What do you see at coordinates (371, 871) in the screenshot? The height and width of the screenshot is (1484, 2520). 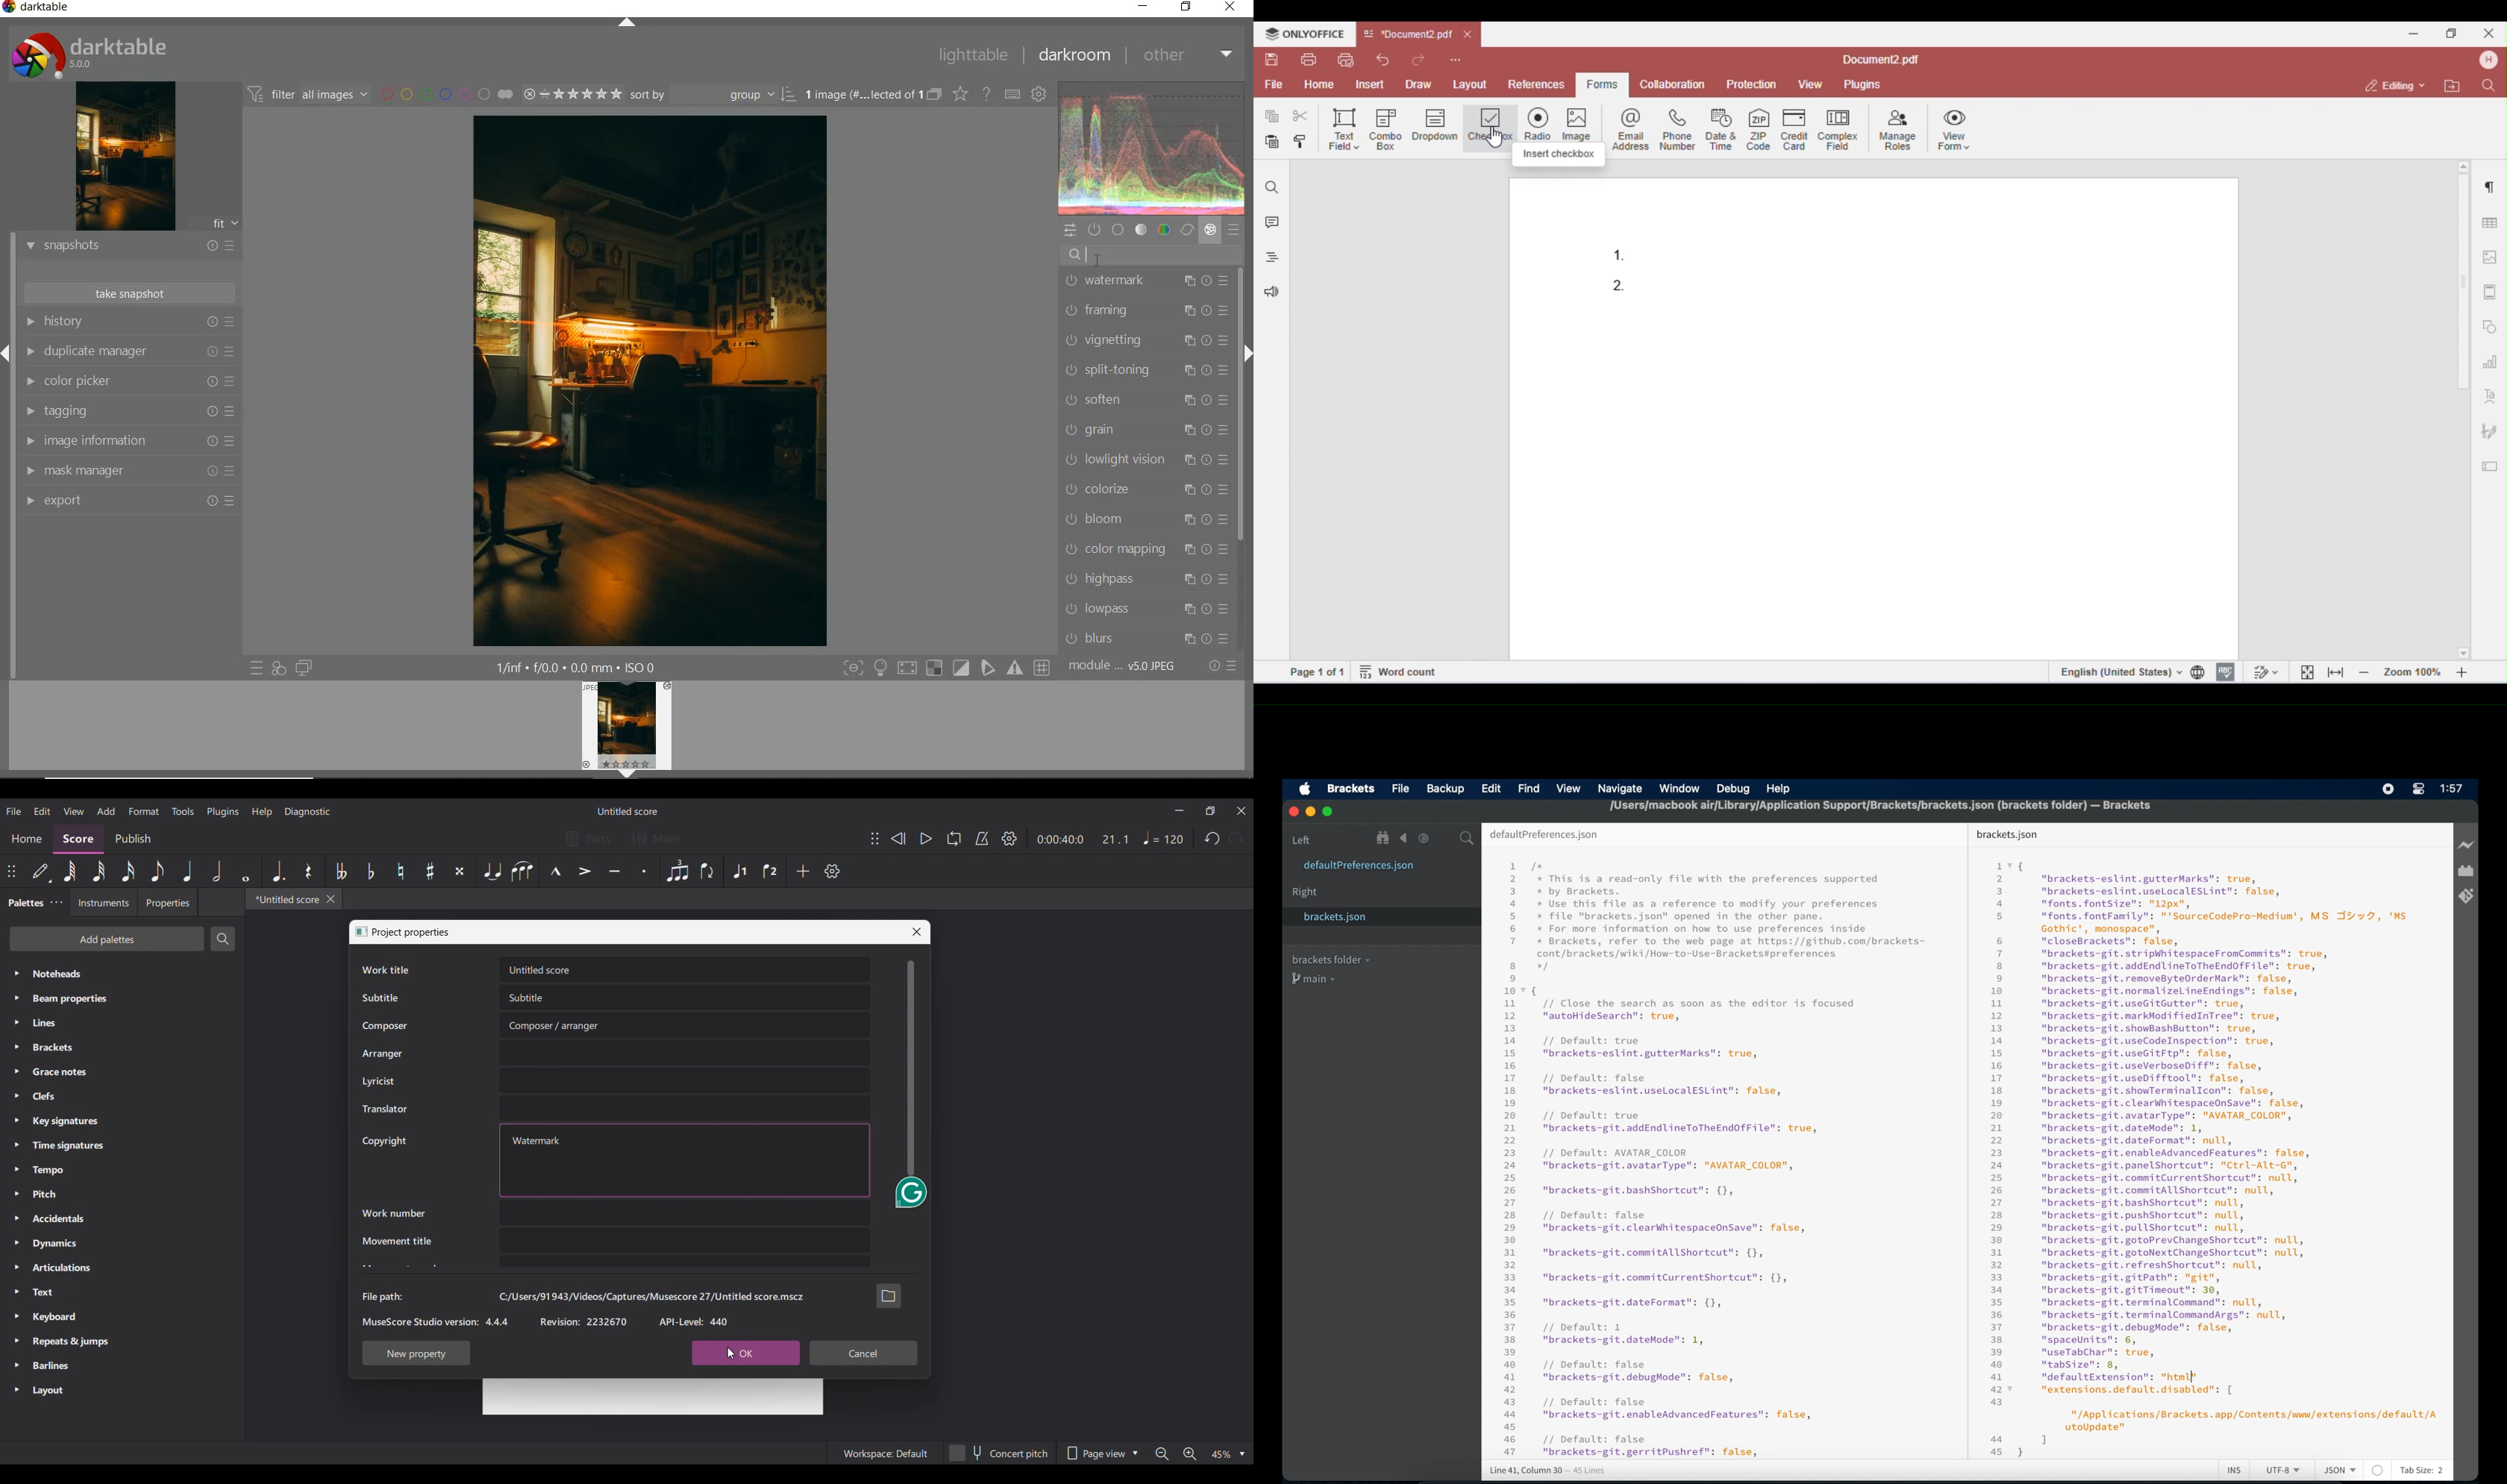 I see `Toggle flat` at bounding box center [371, 871].